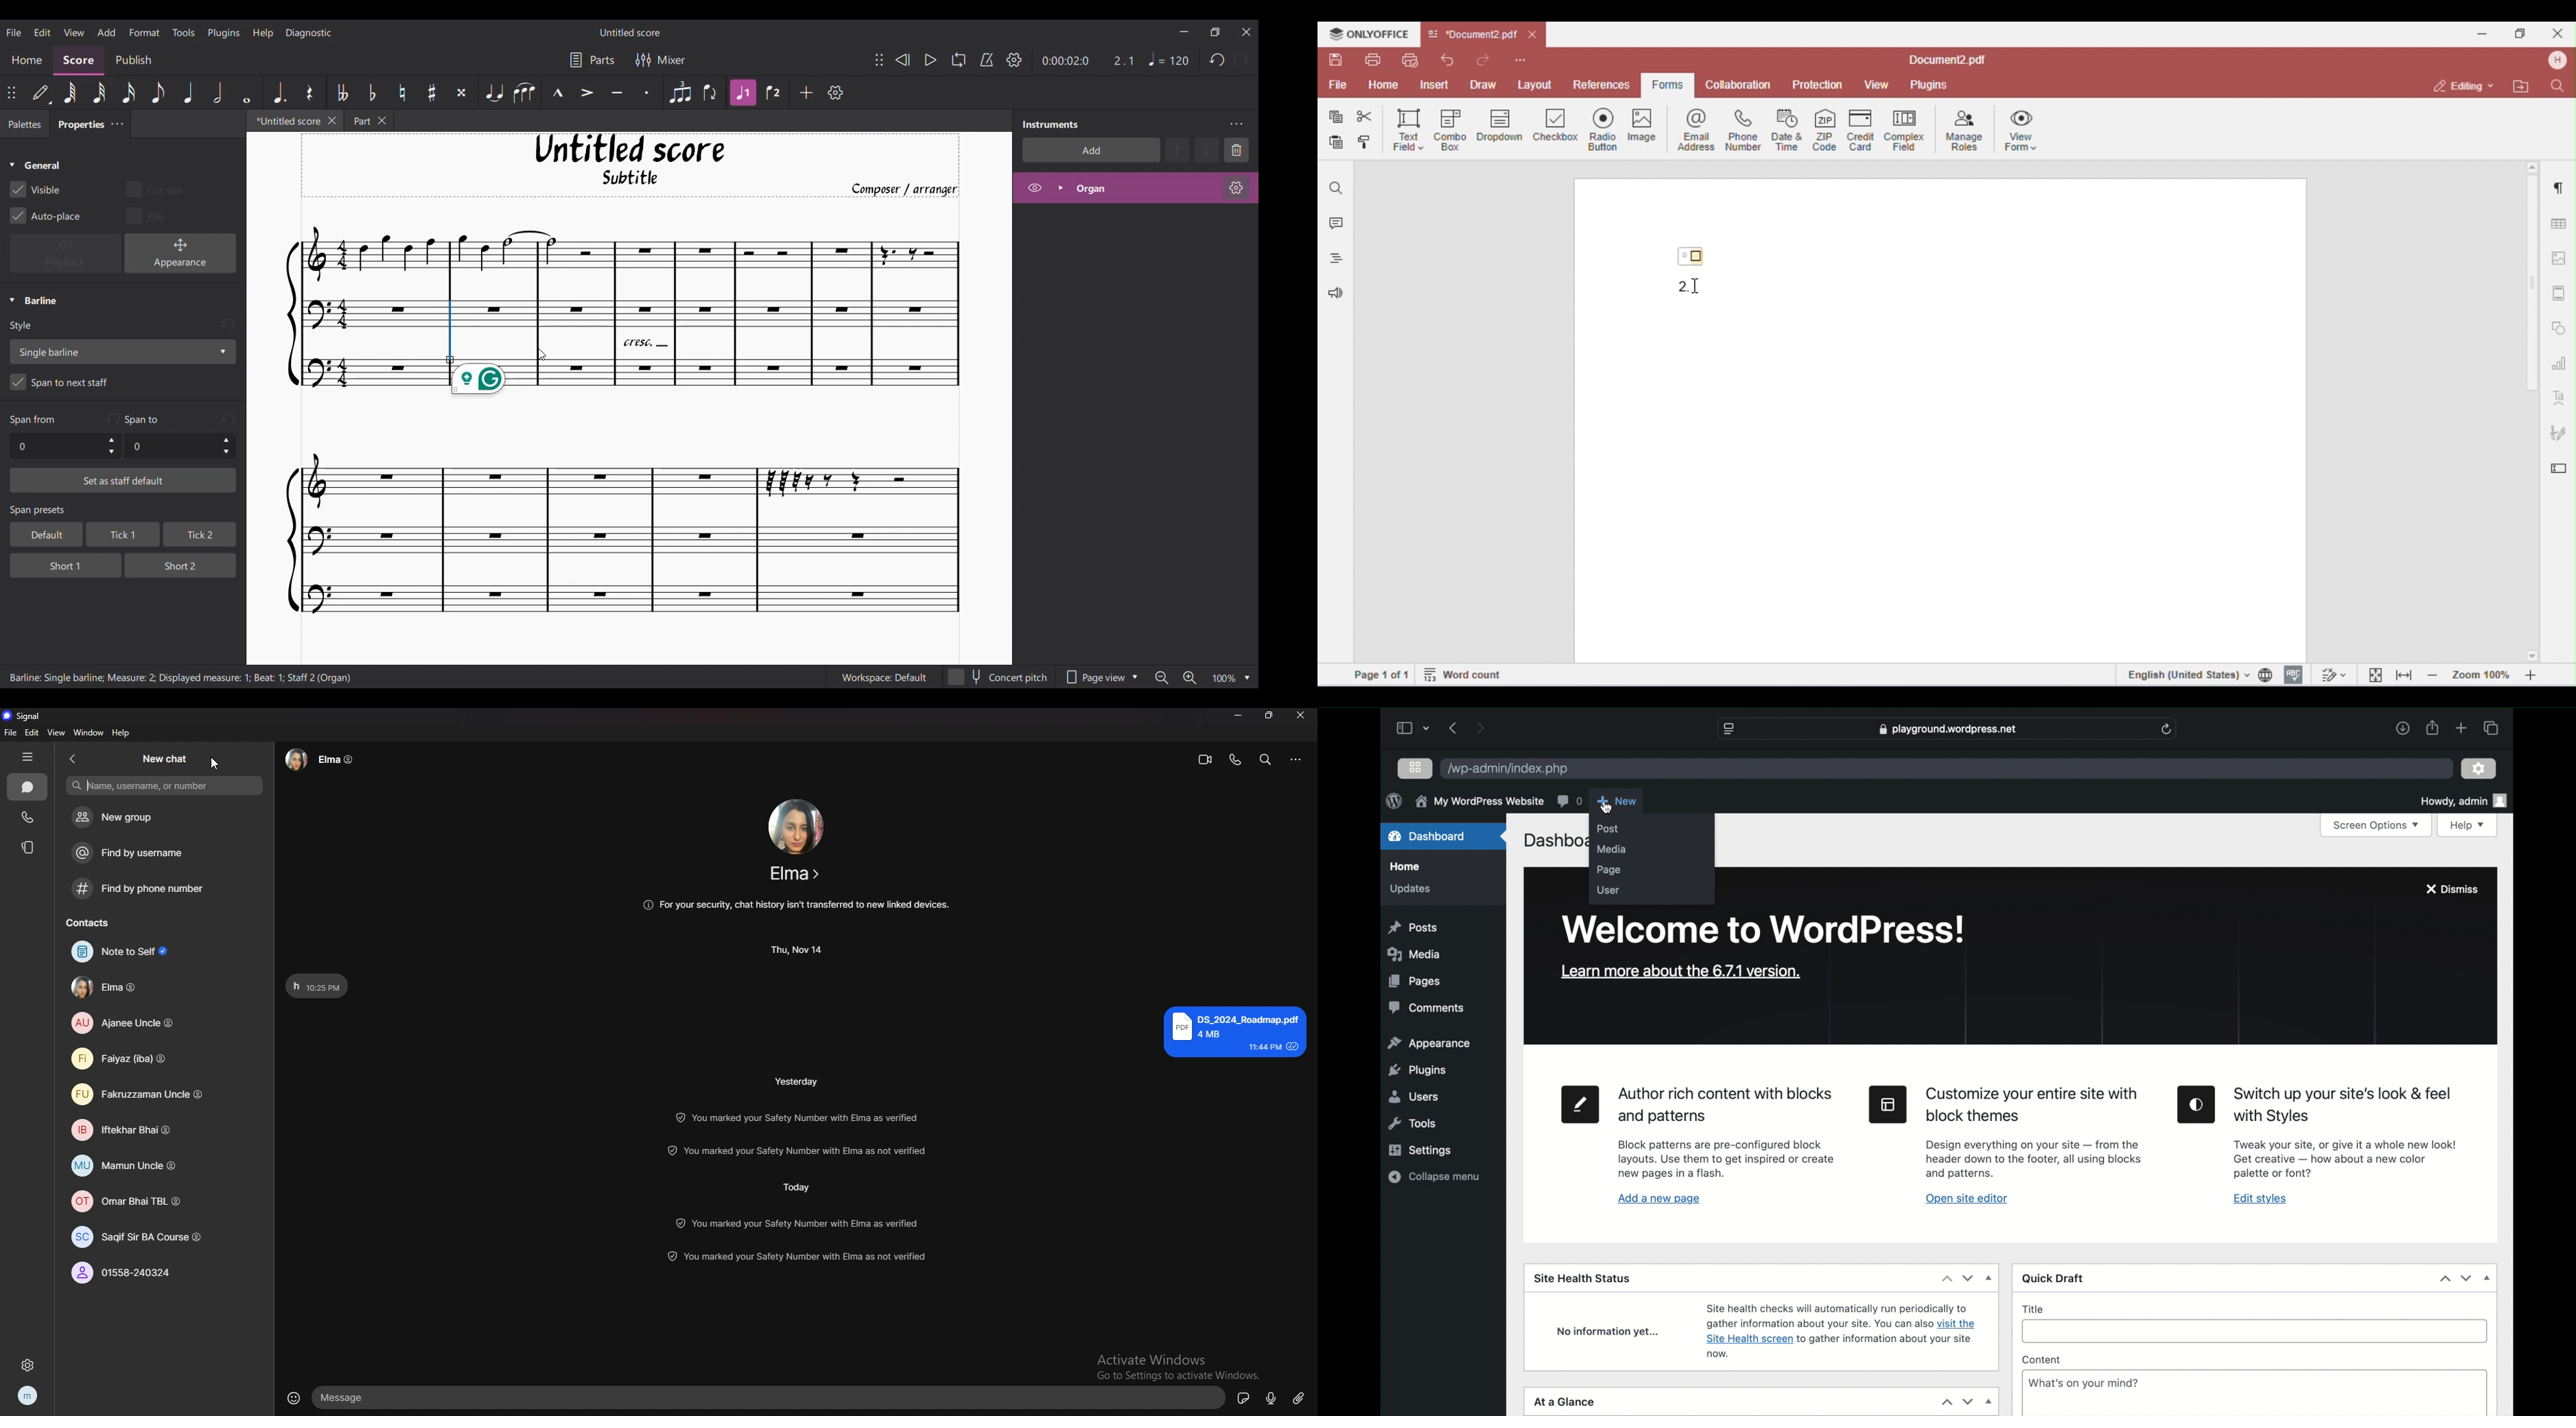 The width and height of the screenshot is (2576, 1428). Describe the element at coordinates (1411, 1124) in the screenshot. I see `tools` at that location.